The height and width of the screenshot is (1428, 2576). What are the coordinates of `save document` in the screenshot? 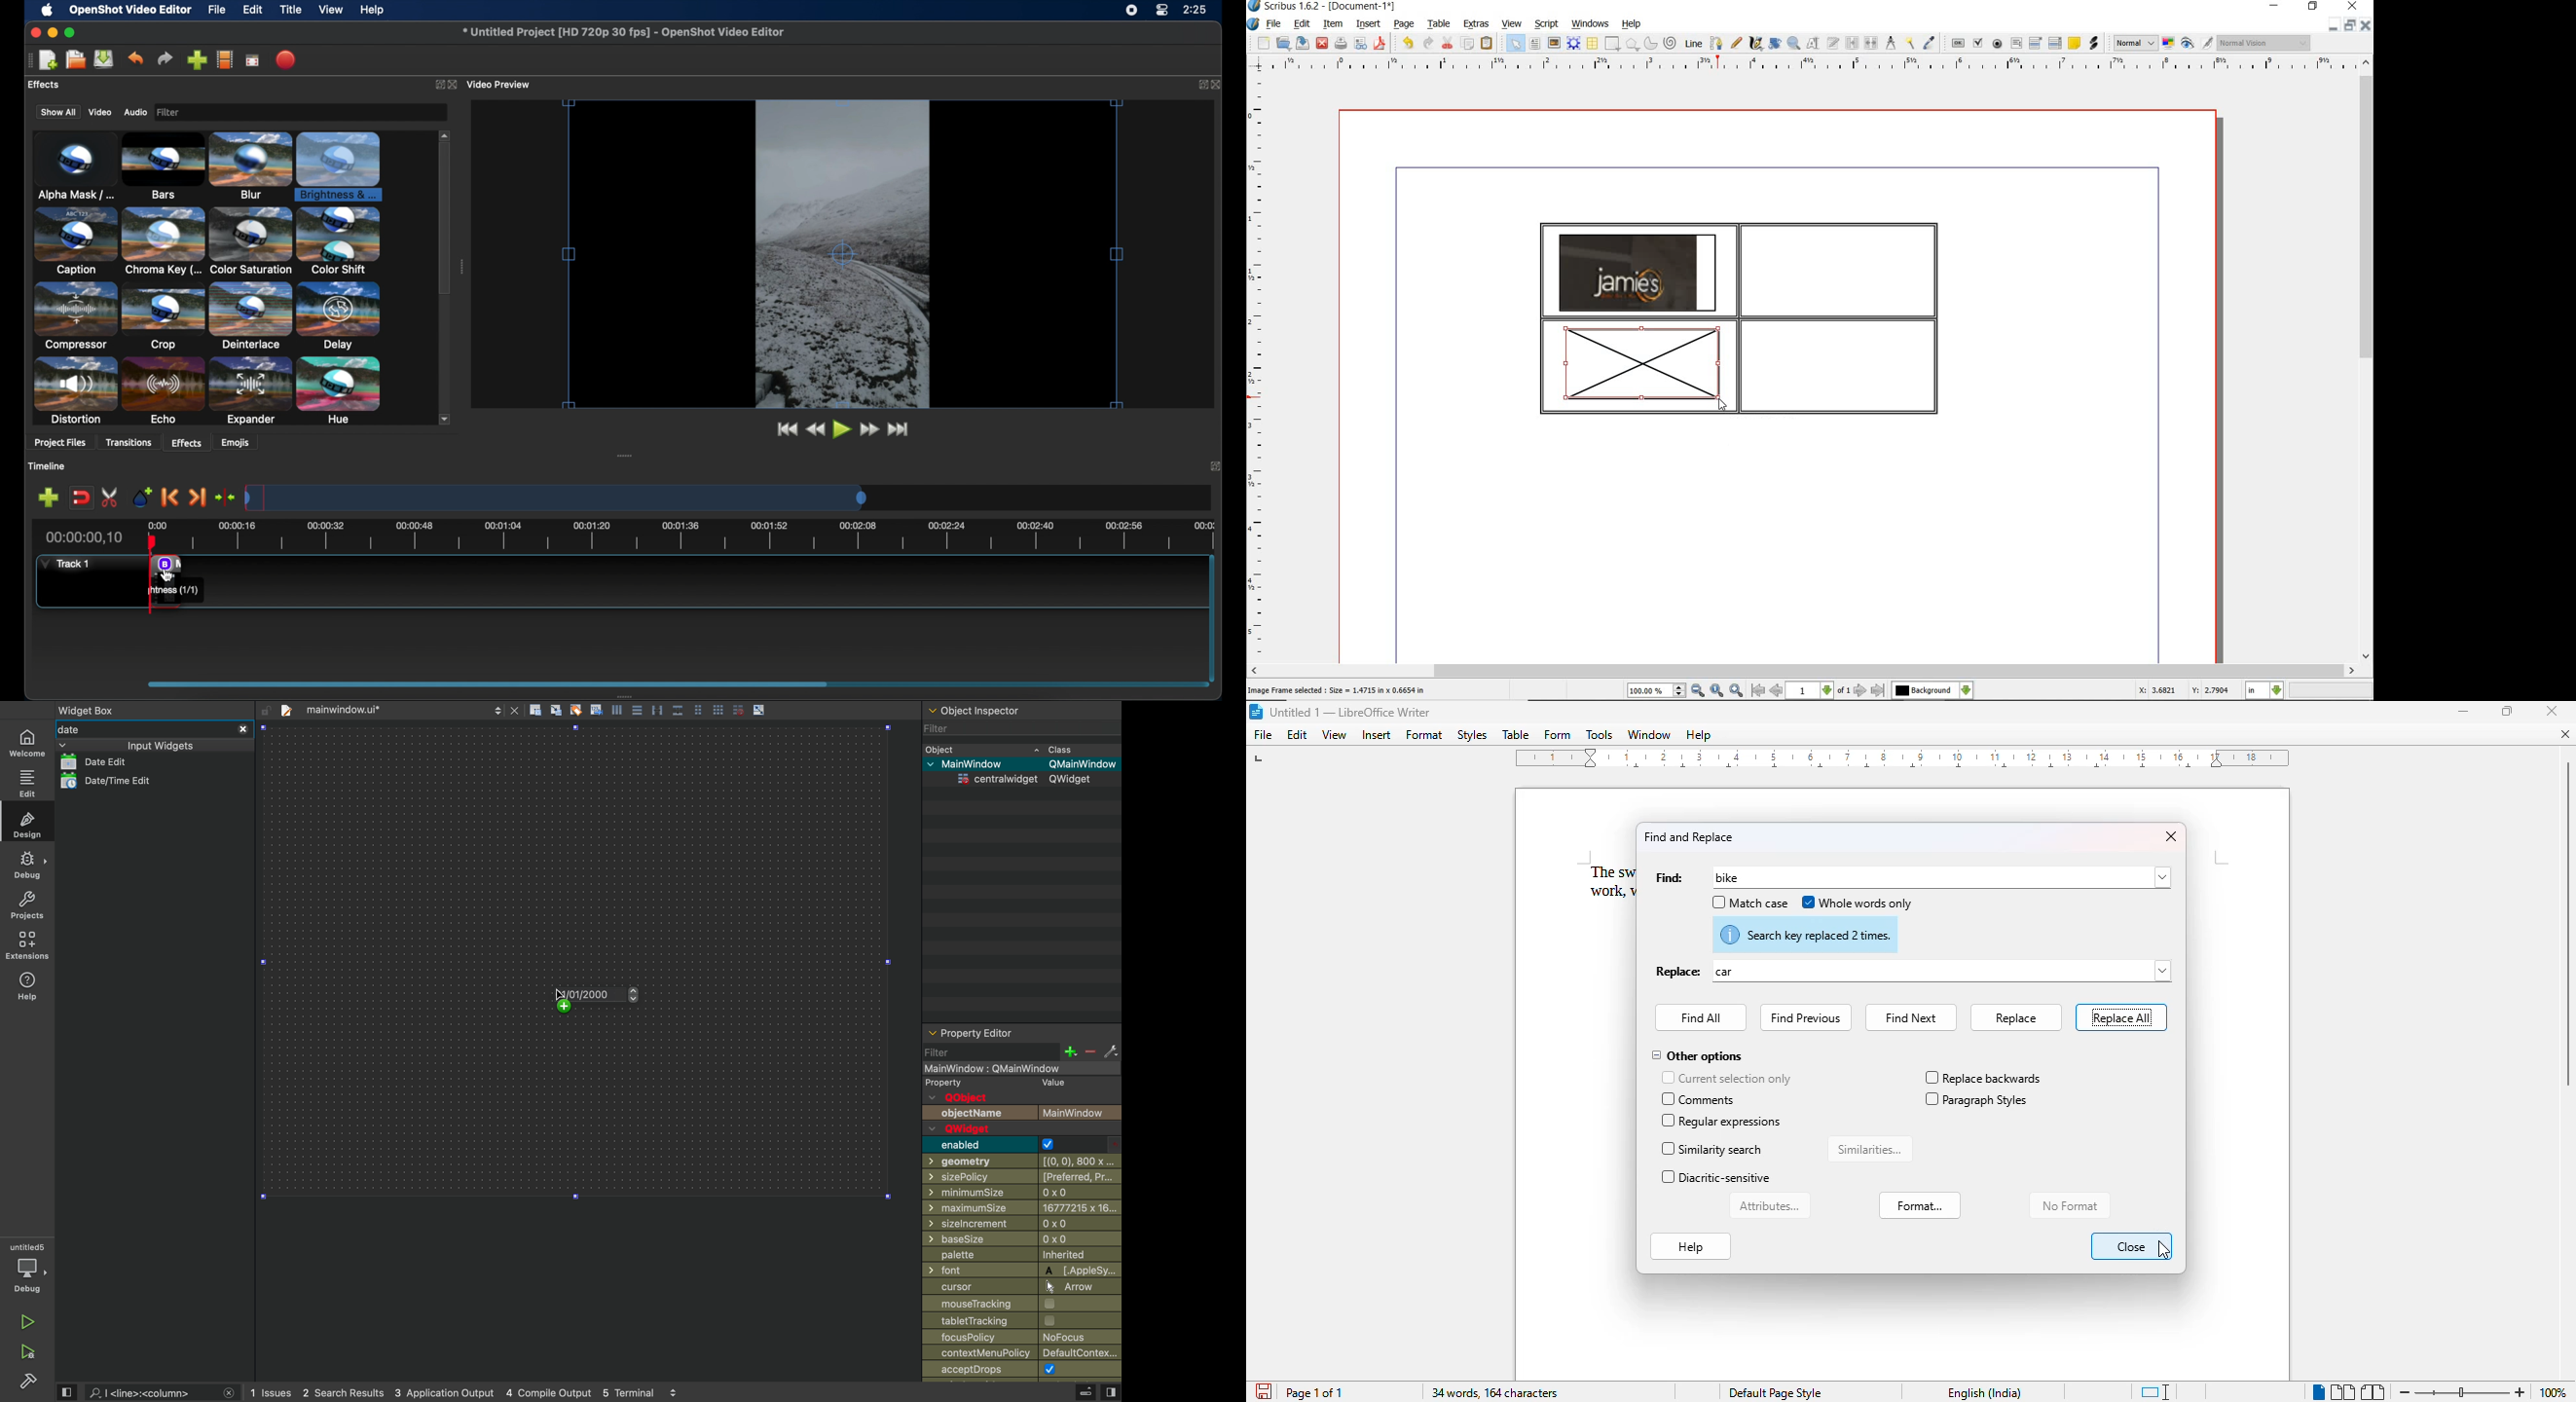 It's located at (1262, 1391).